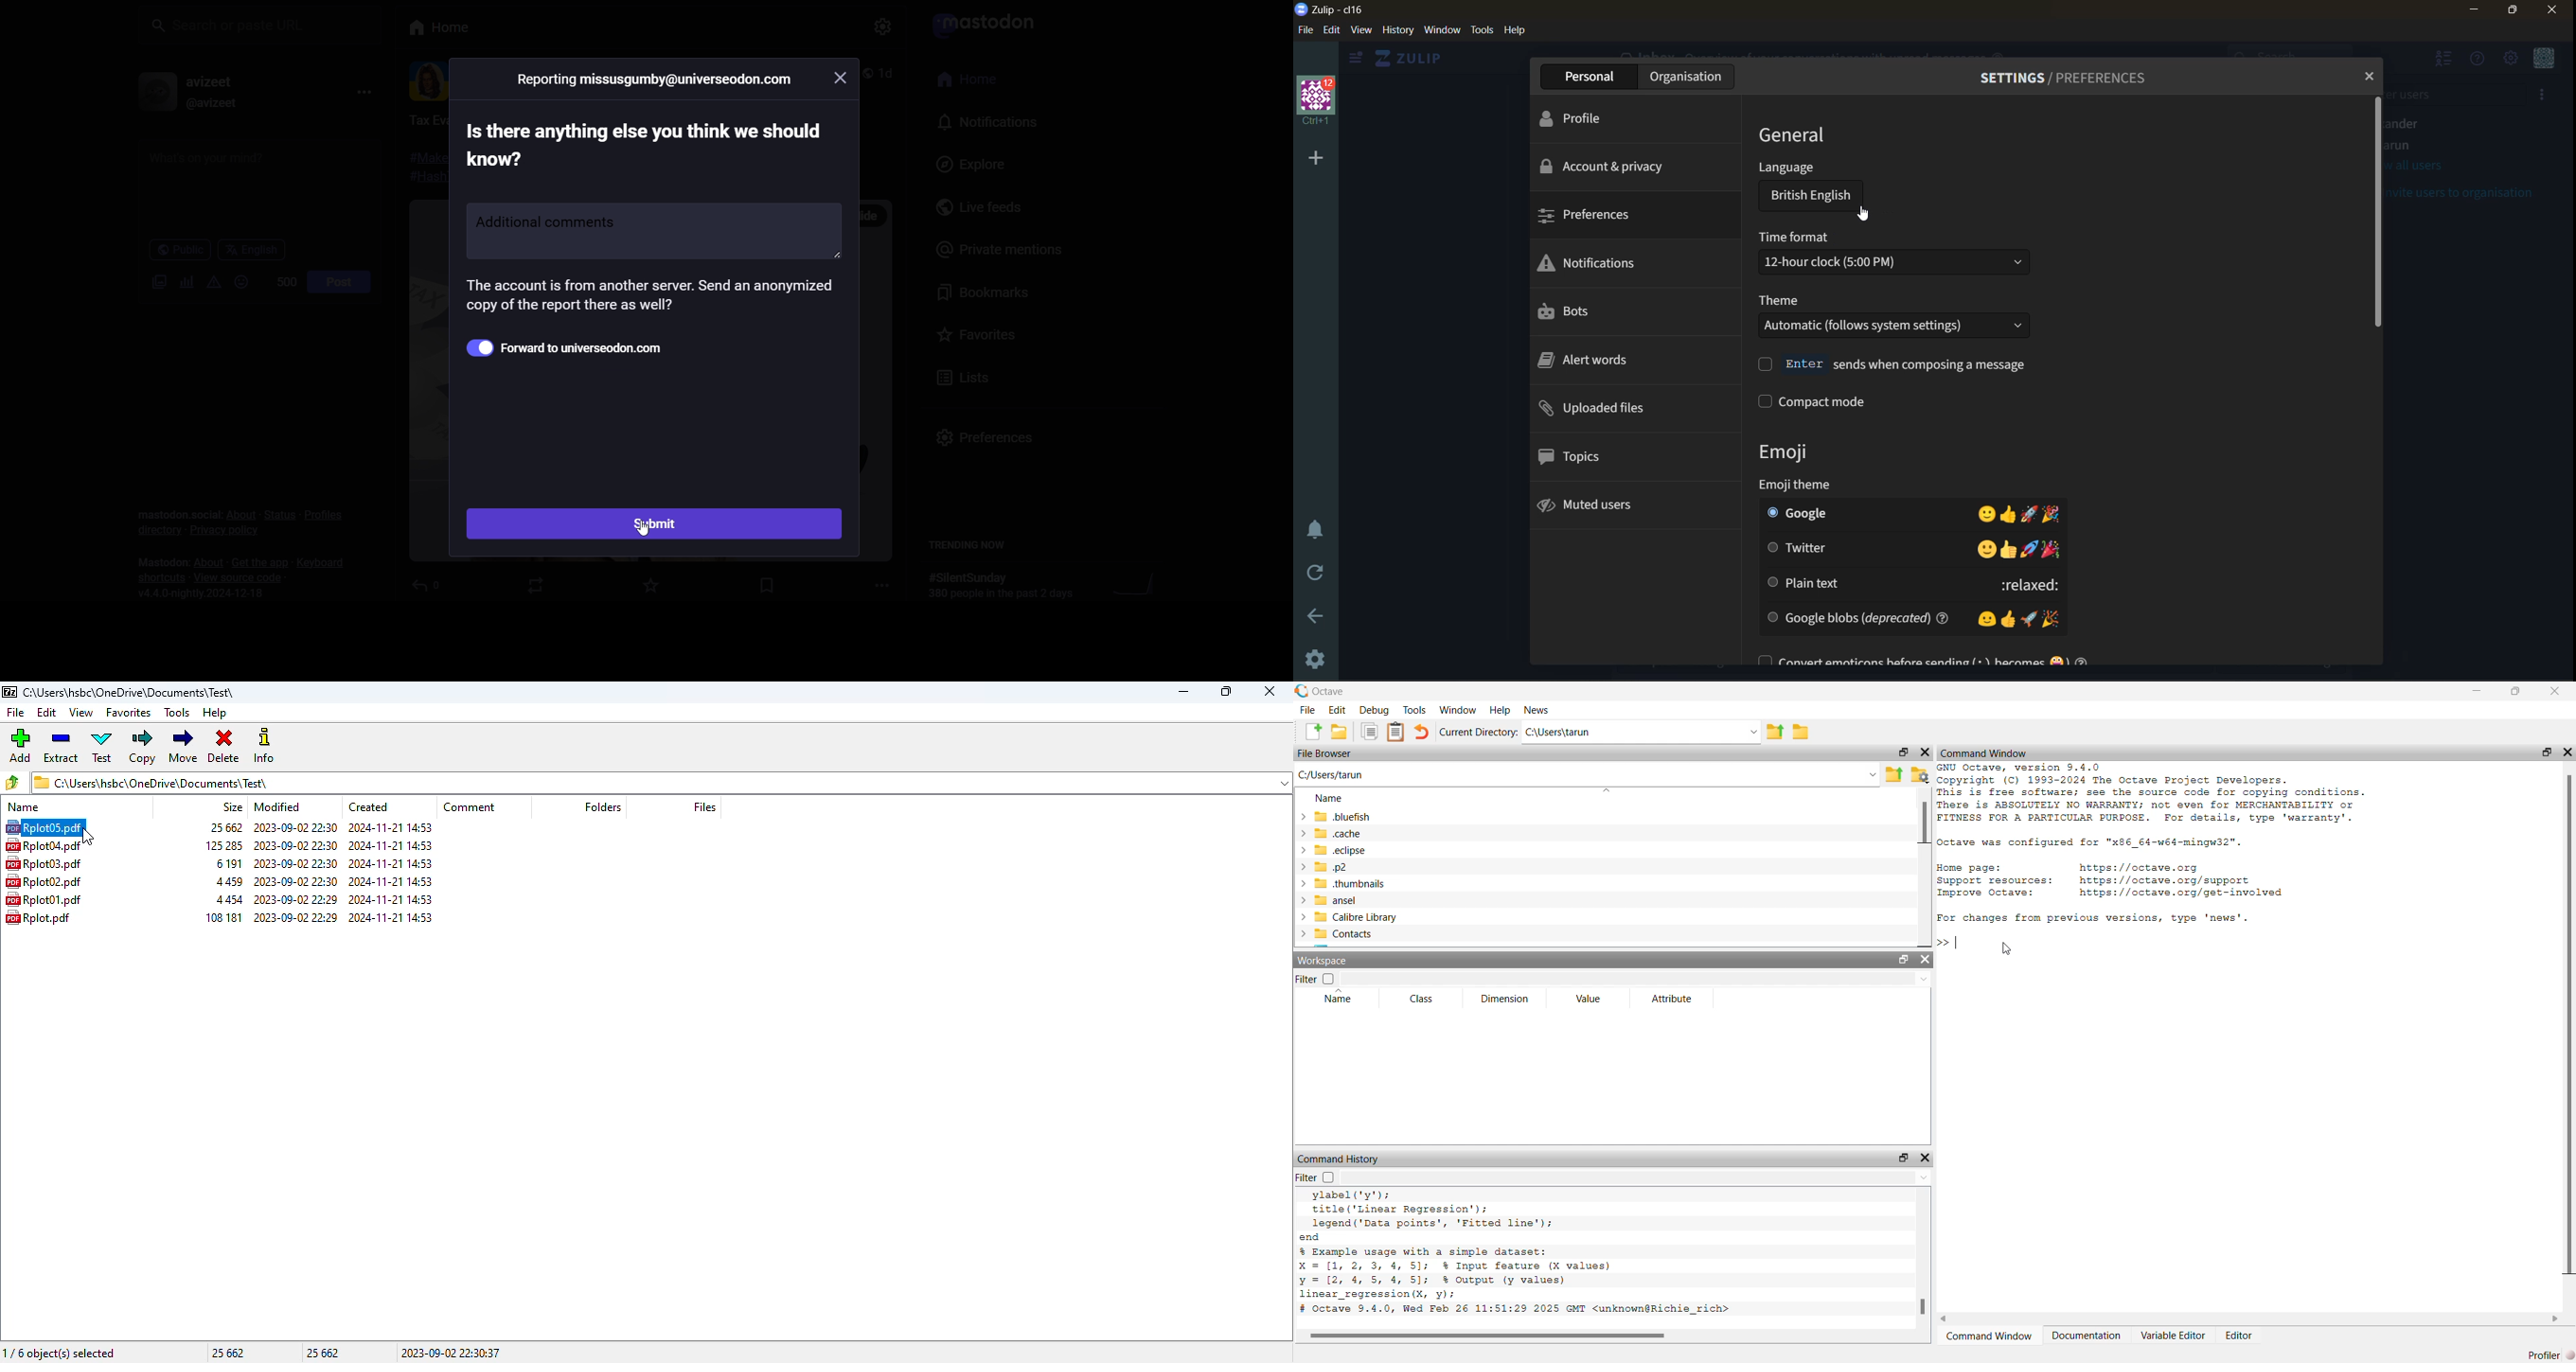 Image resolution: width=2576 pixels, height=1372 pixels. I want to click on size, so click(229, 881).